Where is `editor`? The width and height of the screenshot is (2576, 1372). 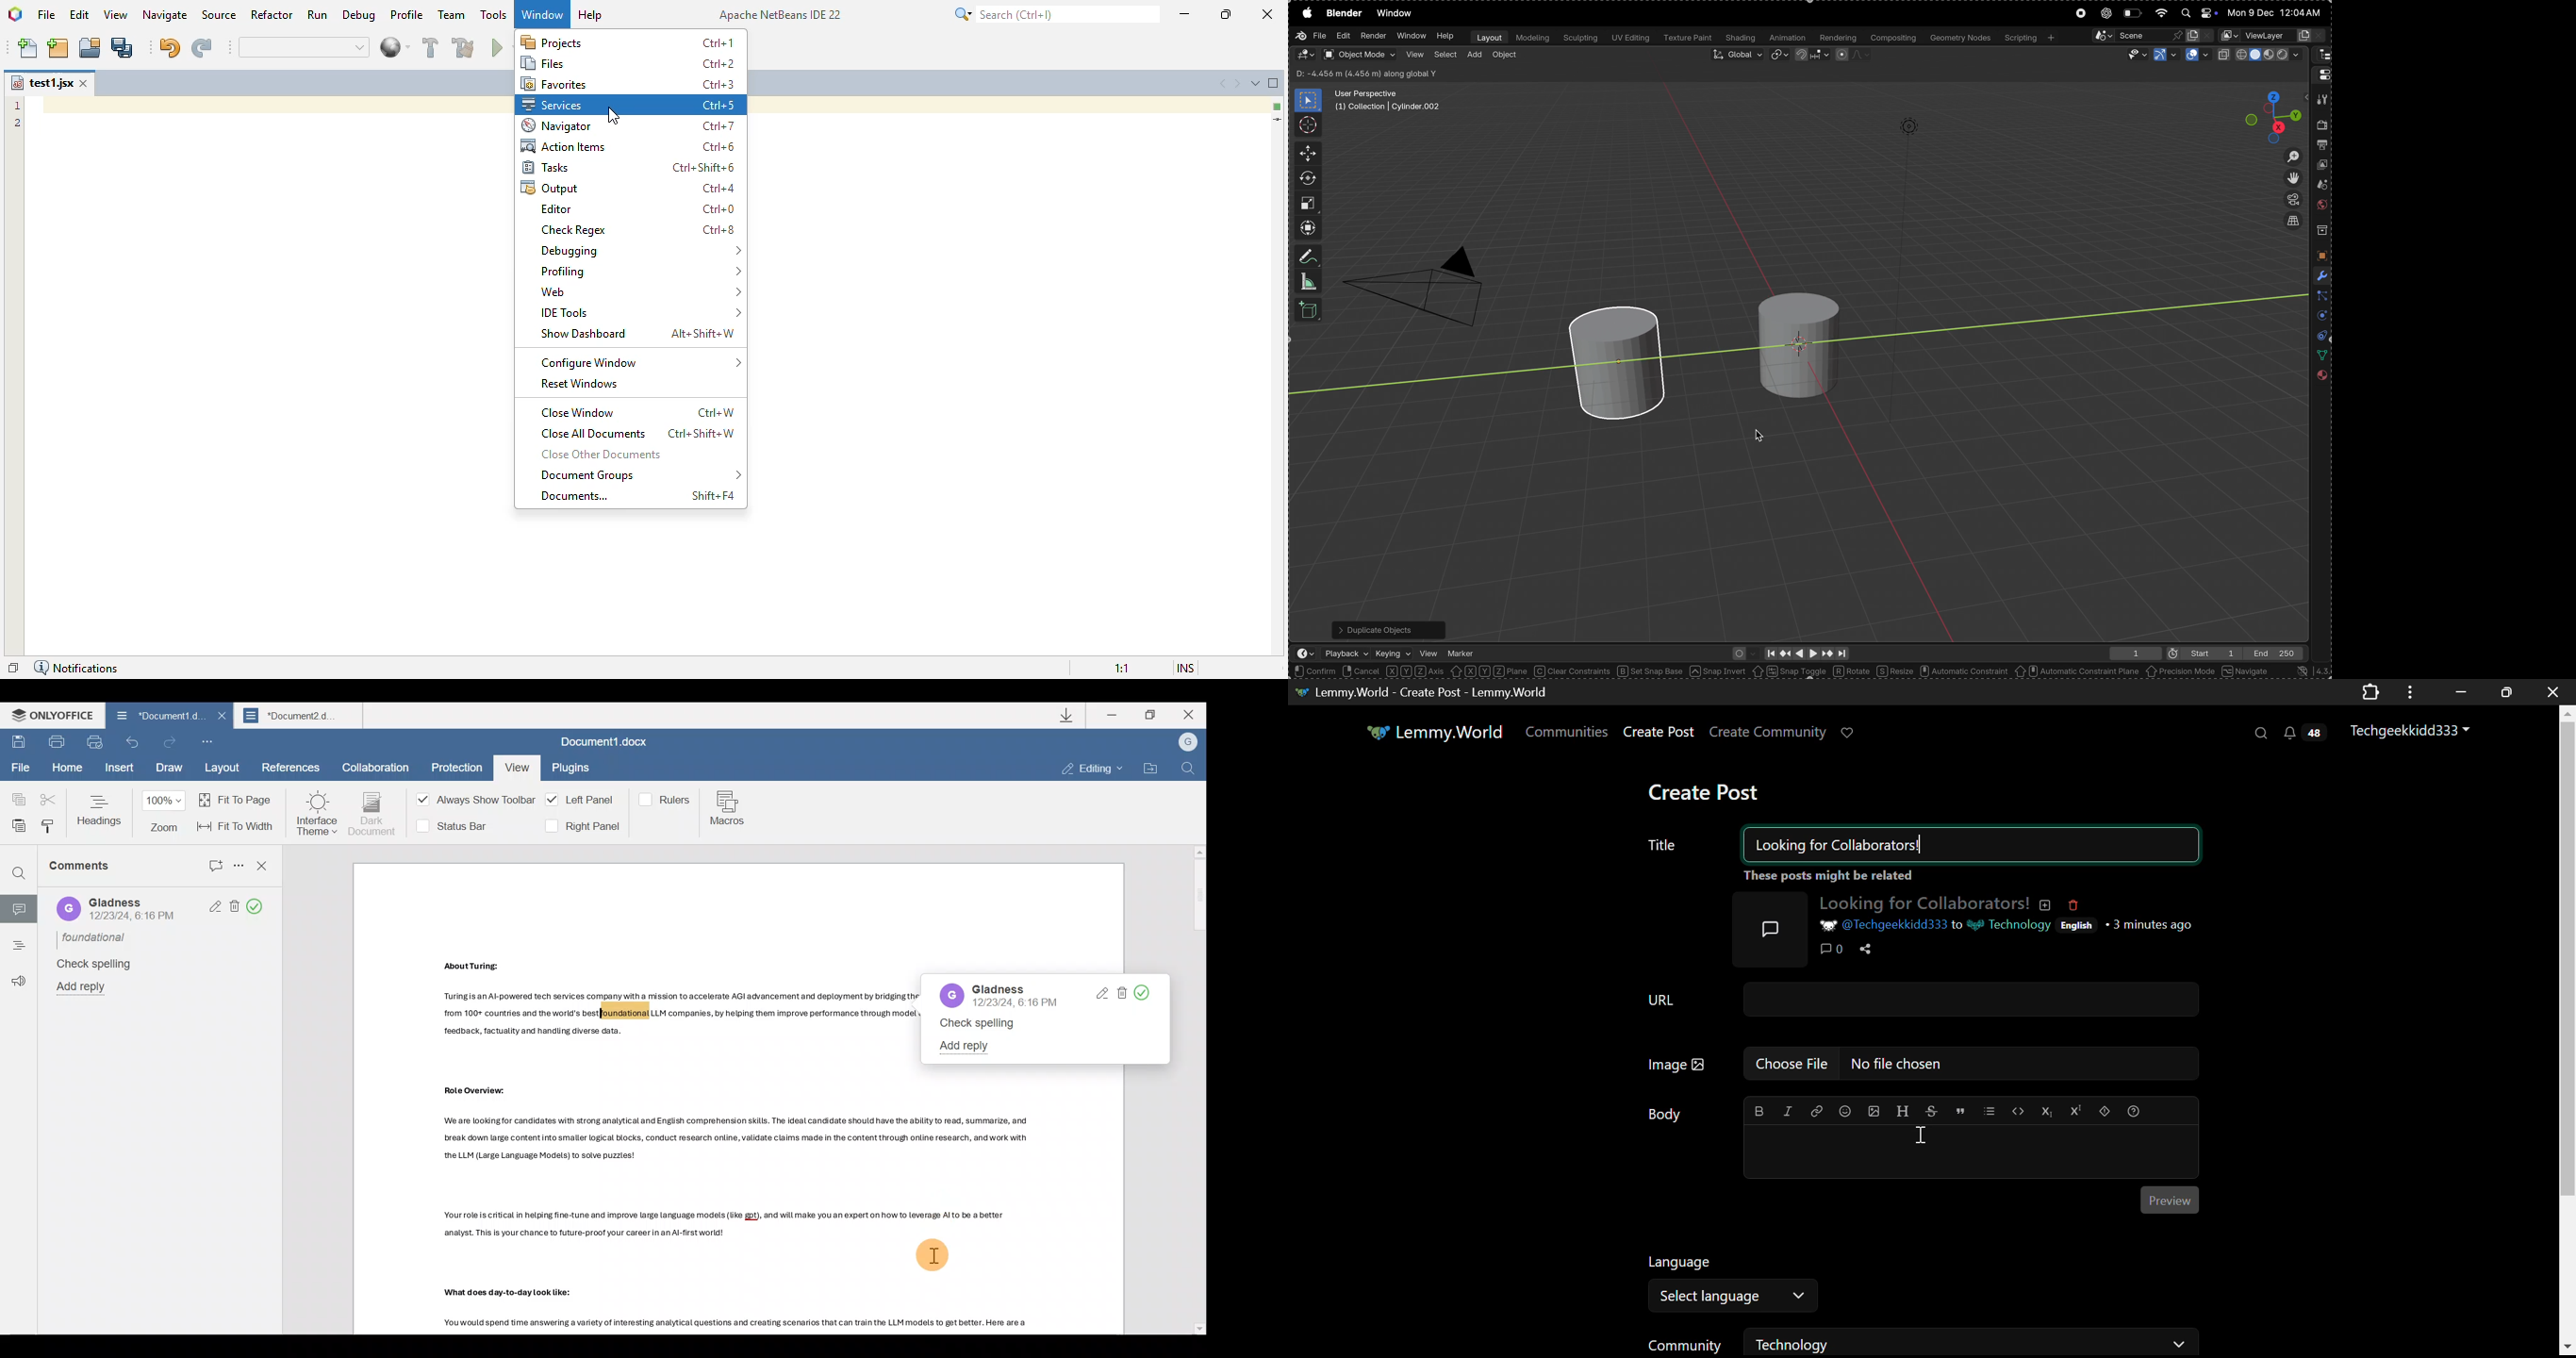
editor is located at coordinates (555, 208).